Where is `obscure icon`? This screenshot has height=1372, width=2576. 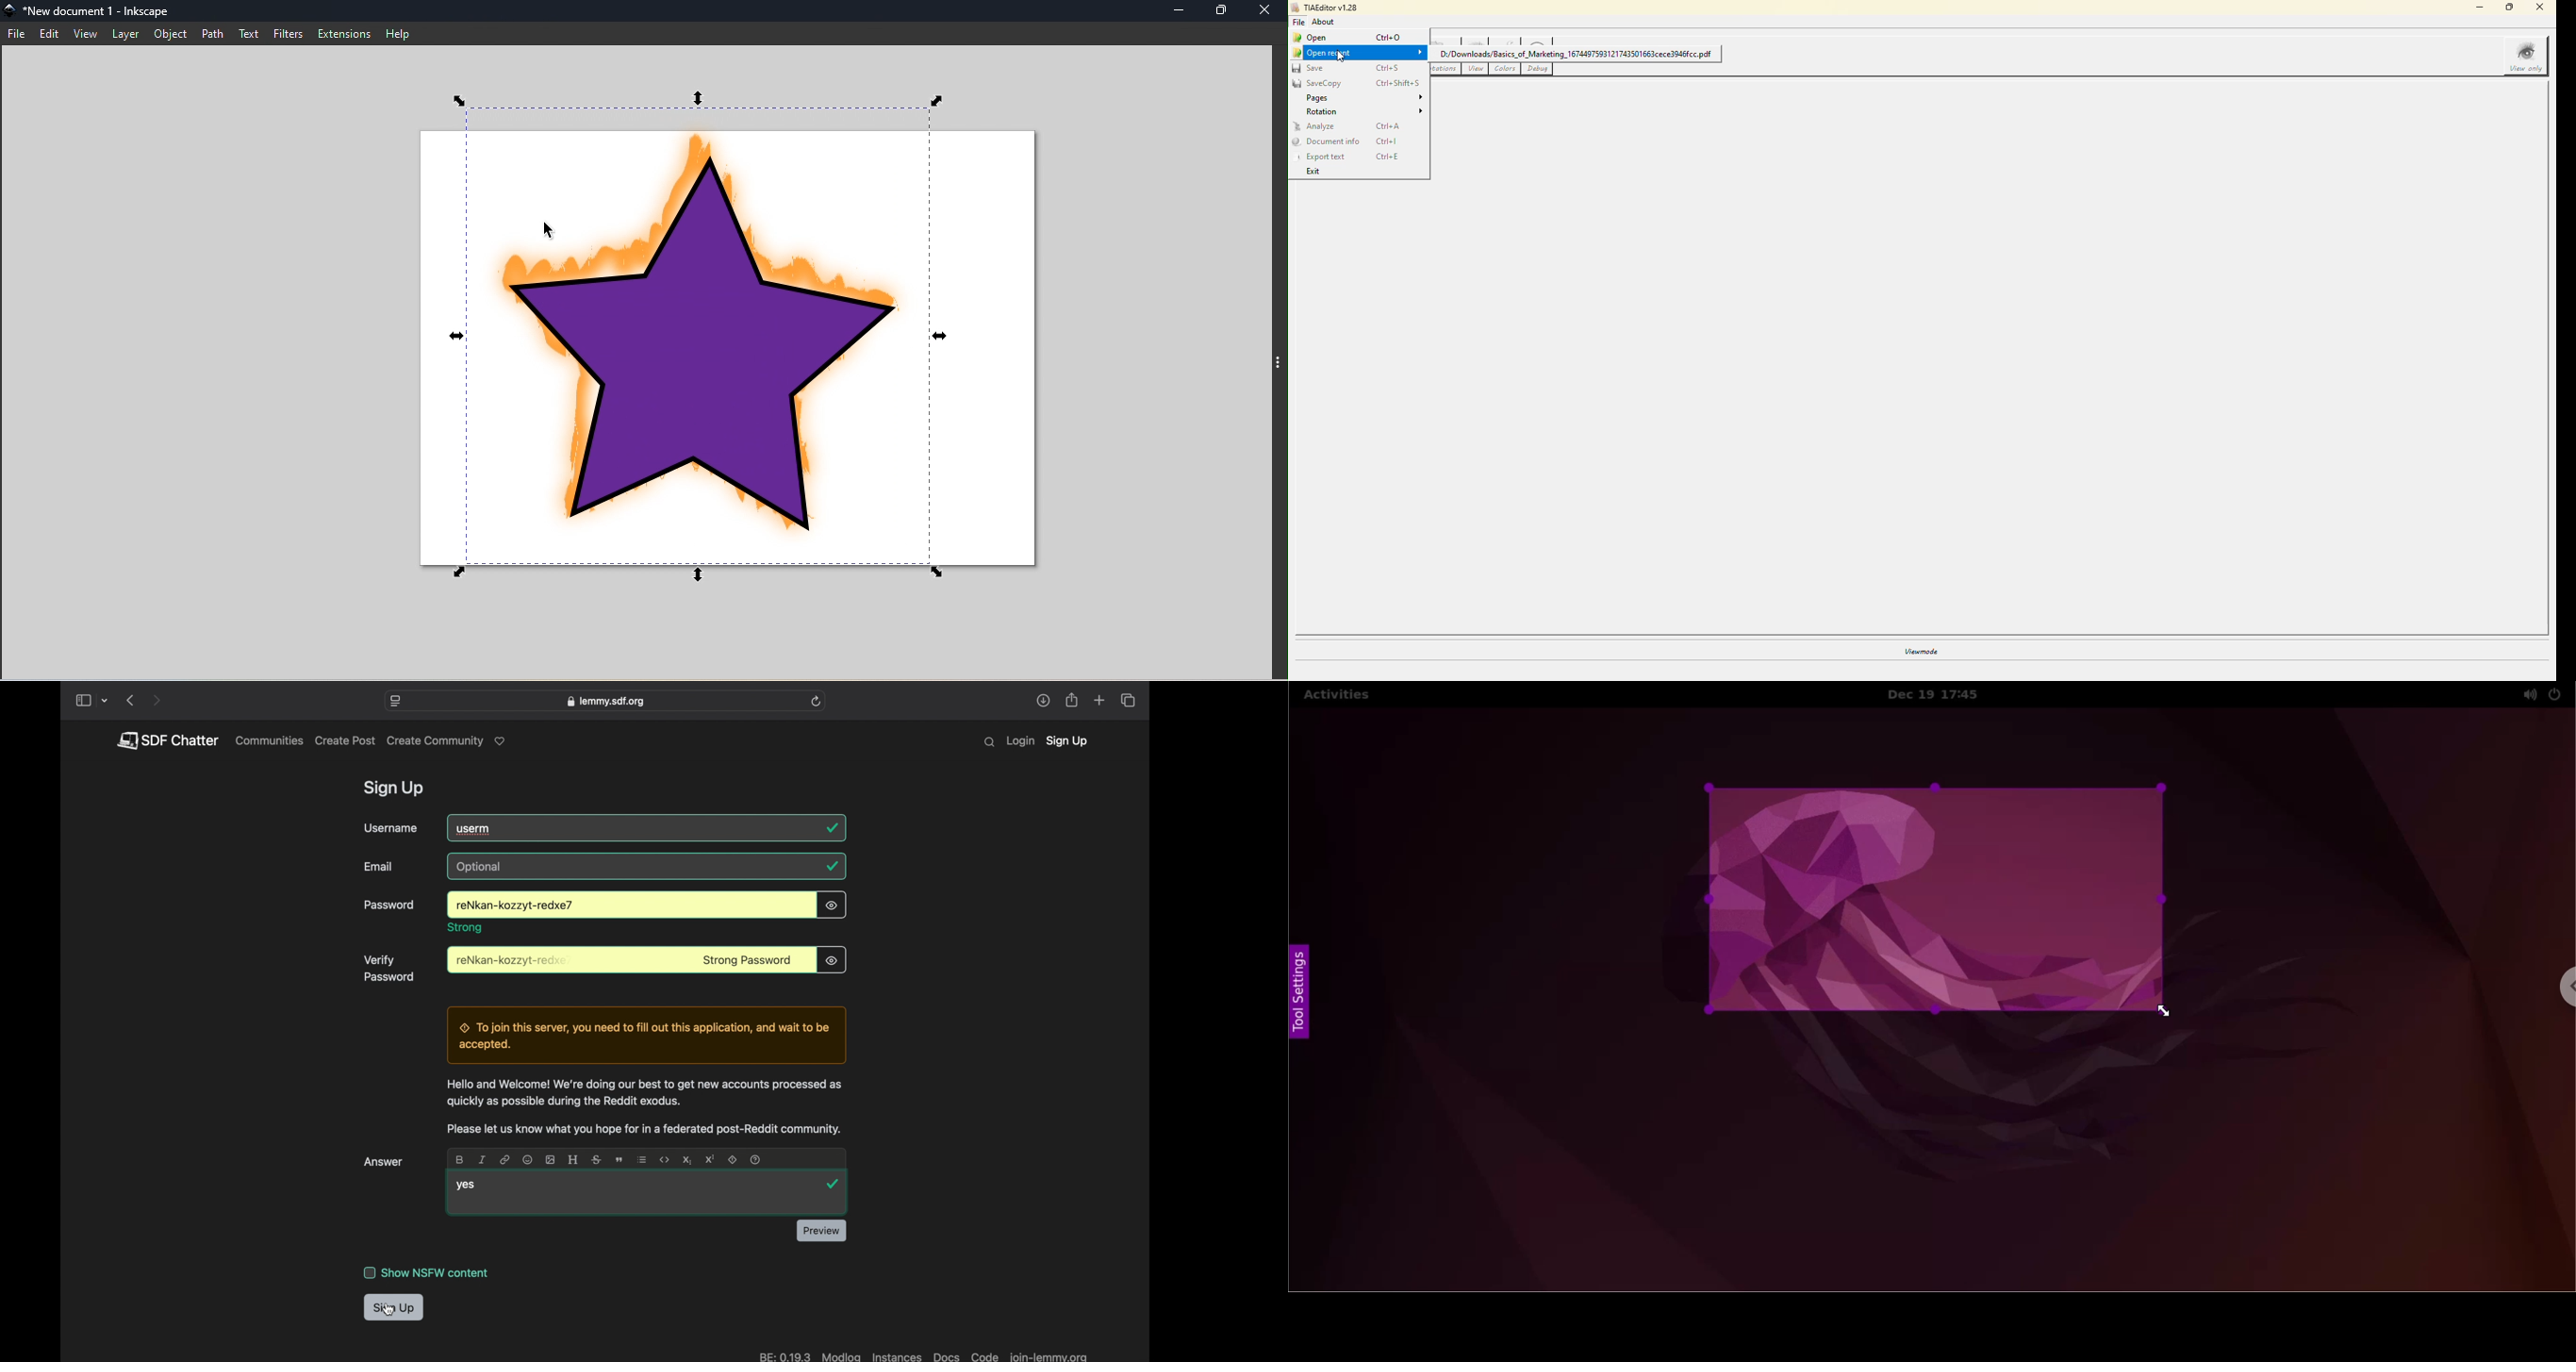 obscure icon is located at coordinates (831, 960).